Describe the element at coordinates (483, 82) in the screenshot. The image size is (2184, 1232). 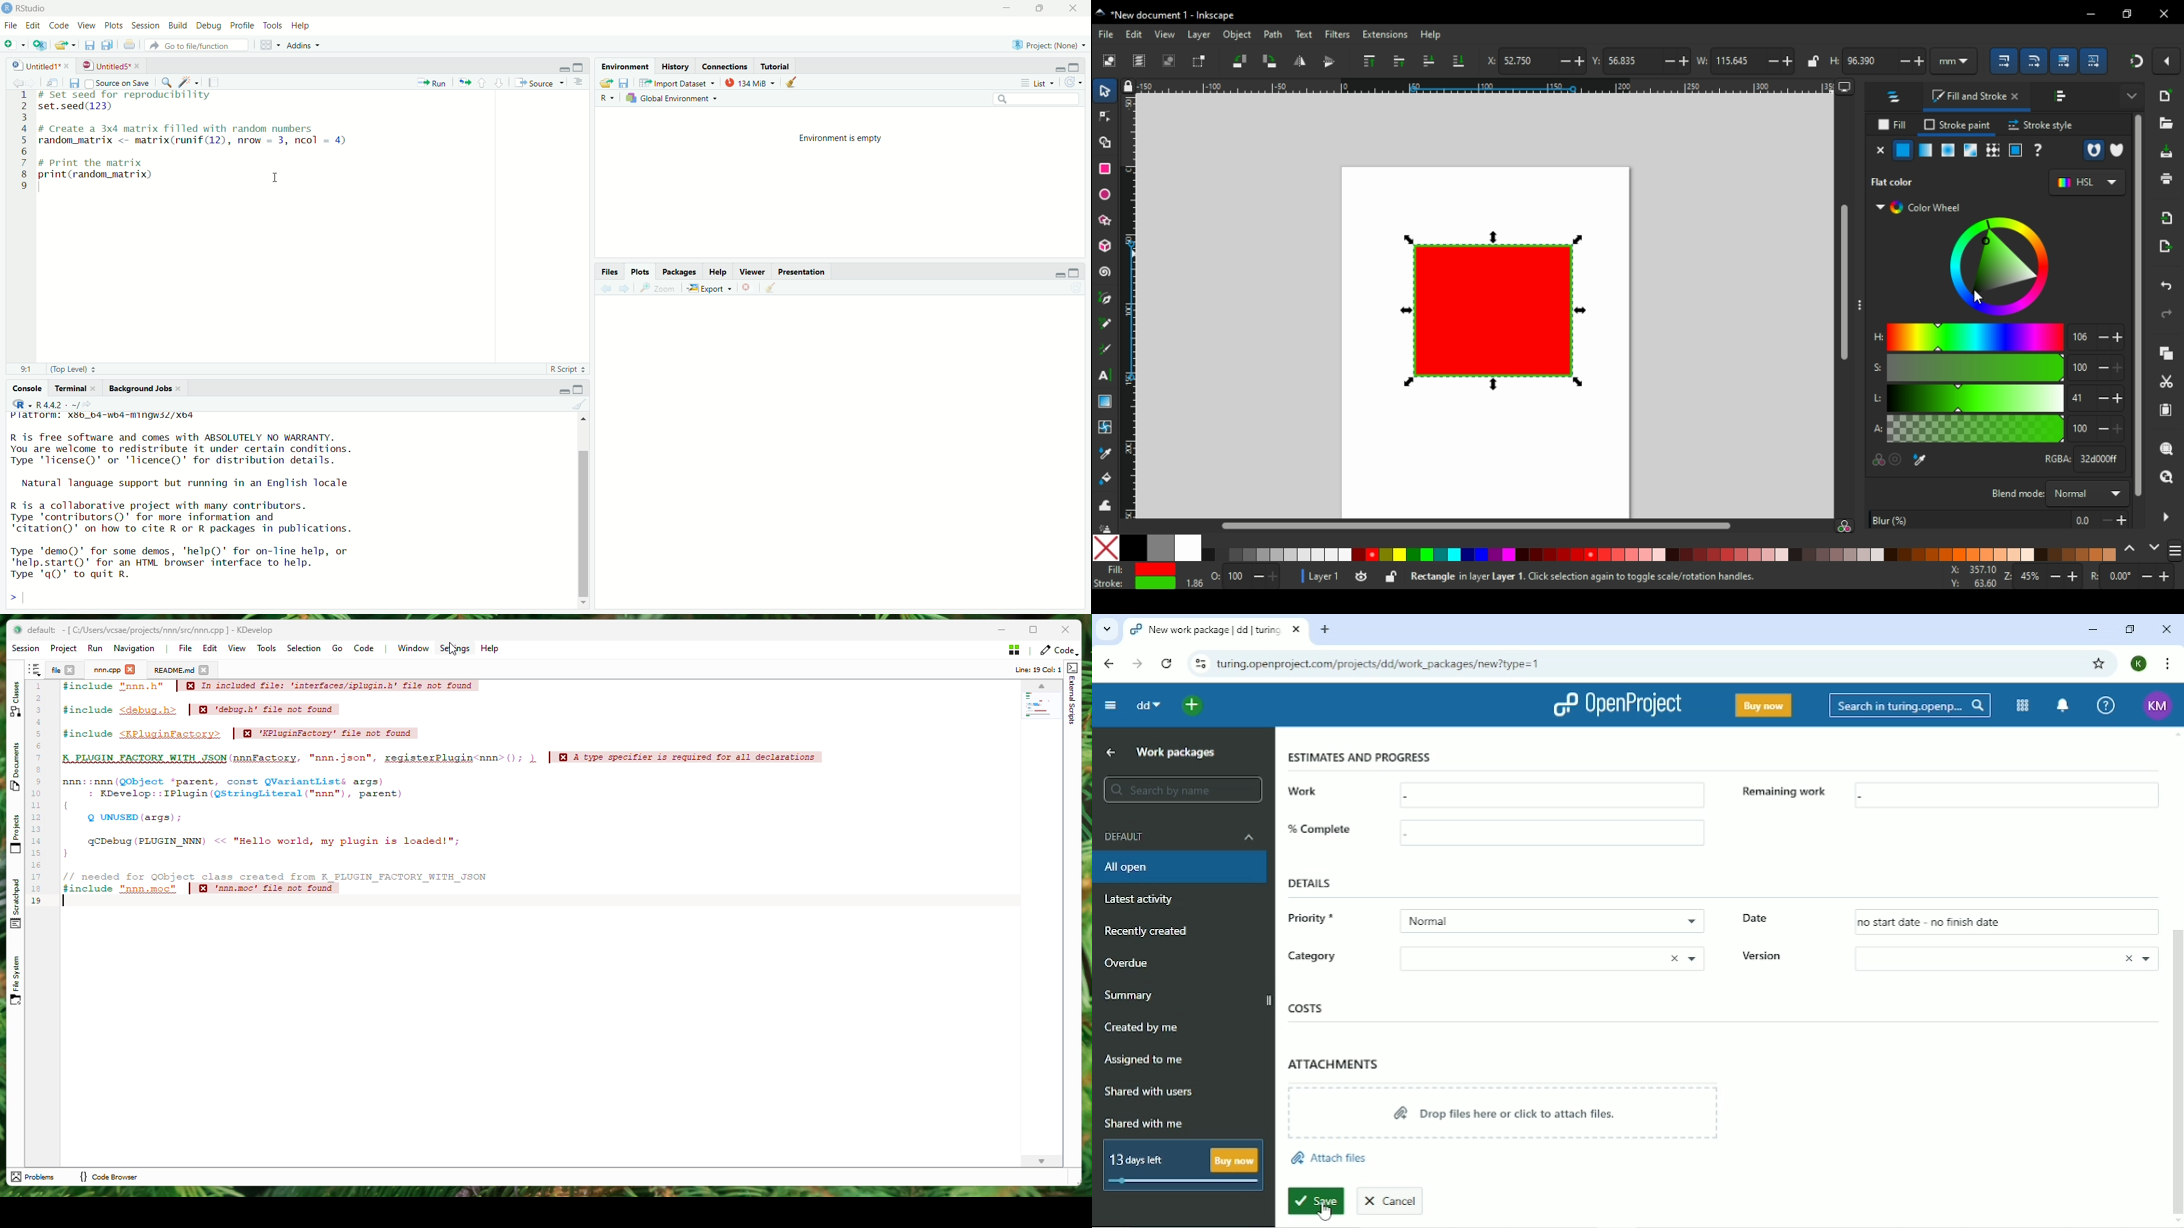
I see `upward` at that location.